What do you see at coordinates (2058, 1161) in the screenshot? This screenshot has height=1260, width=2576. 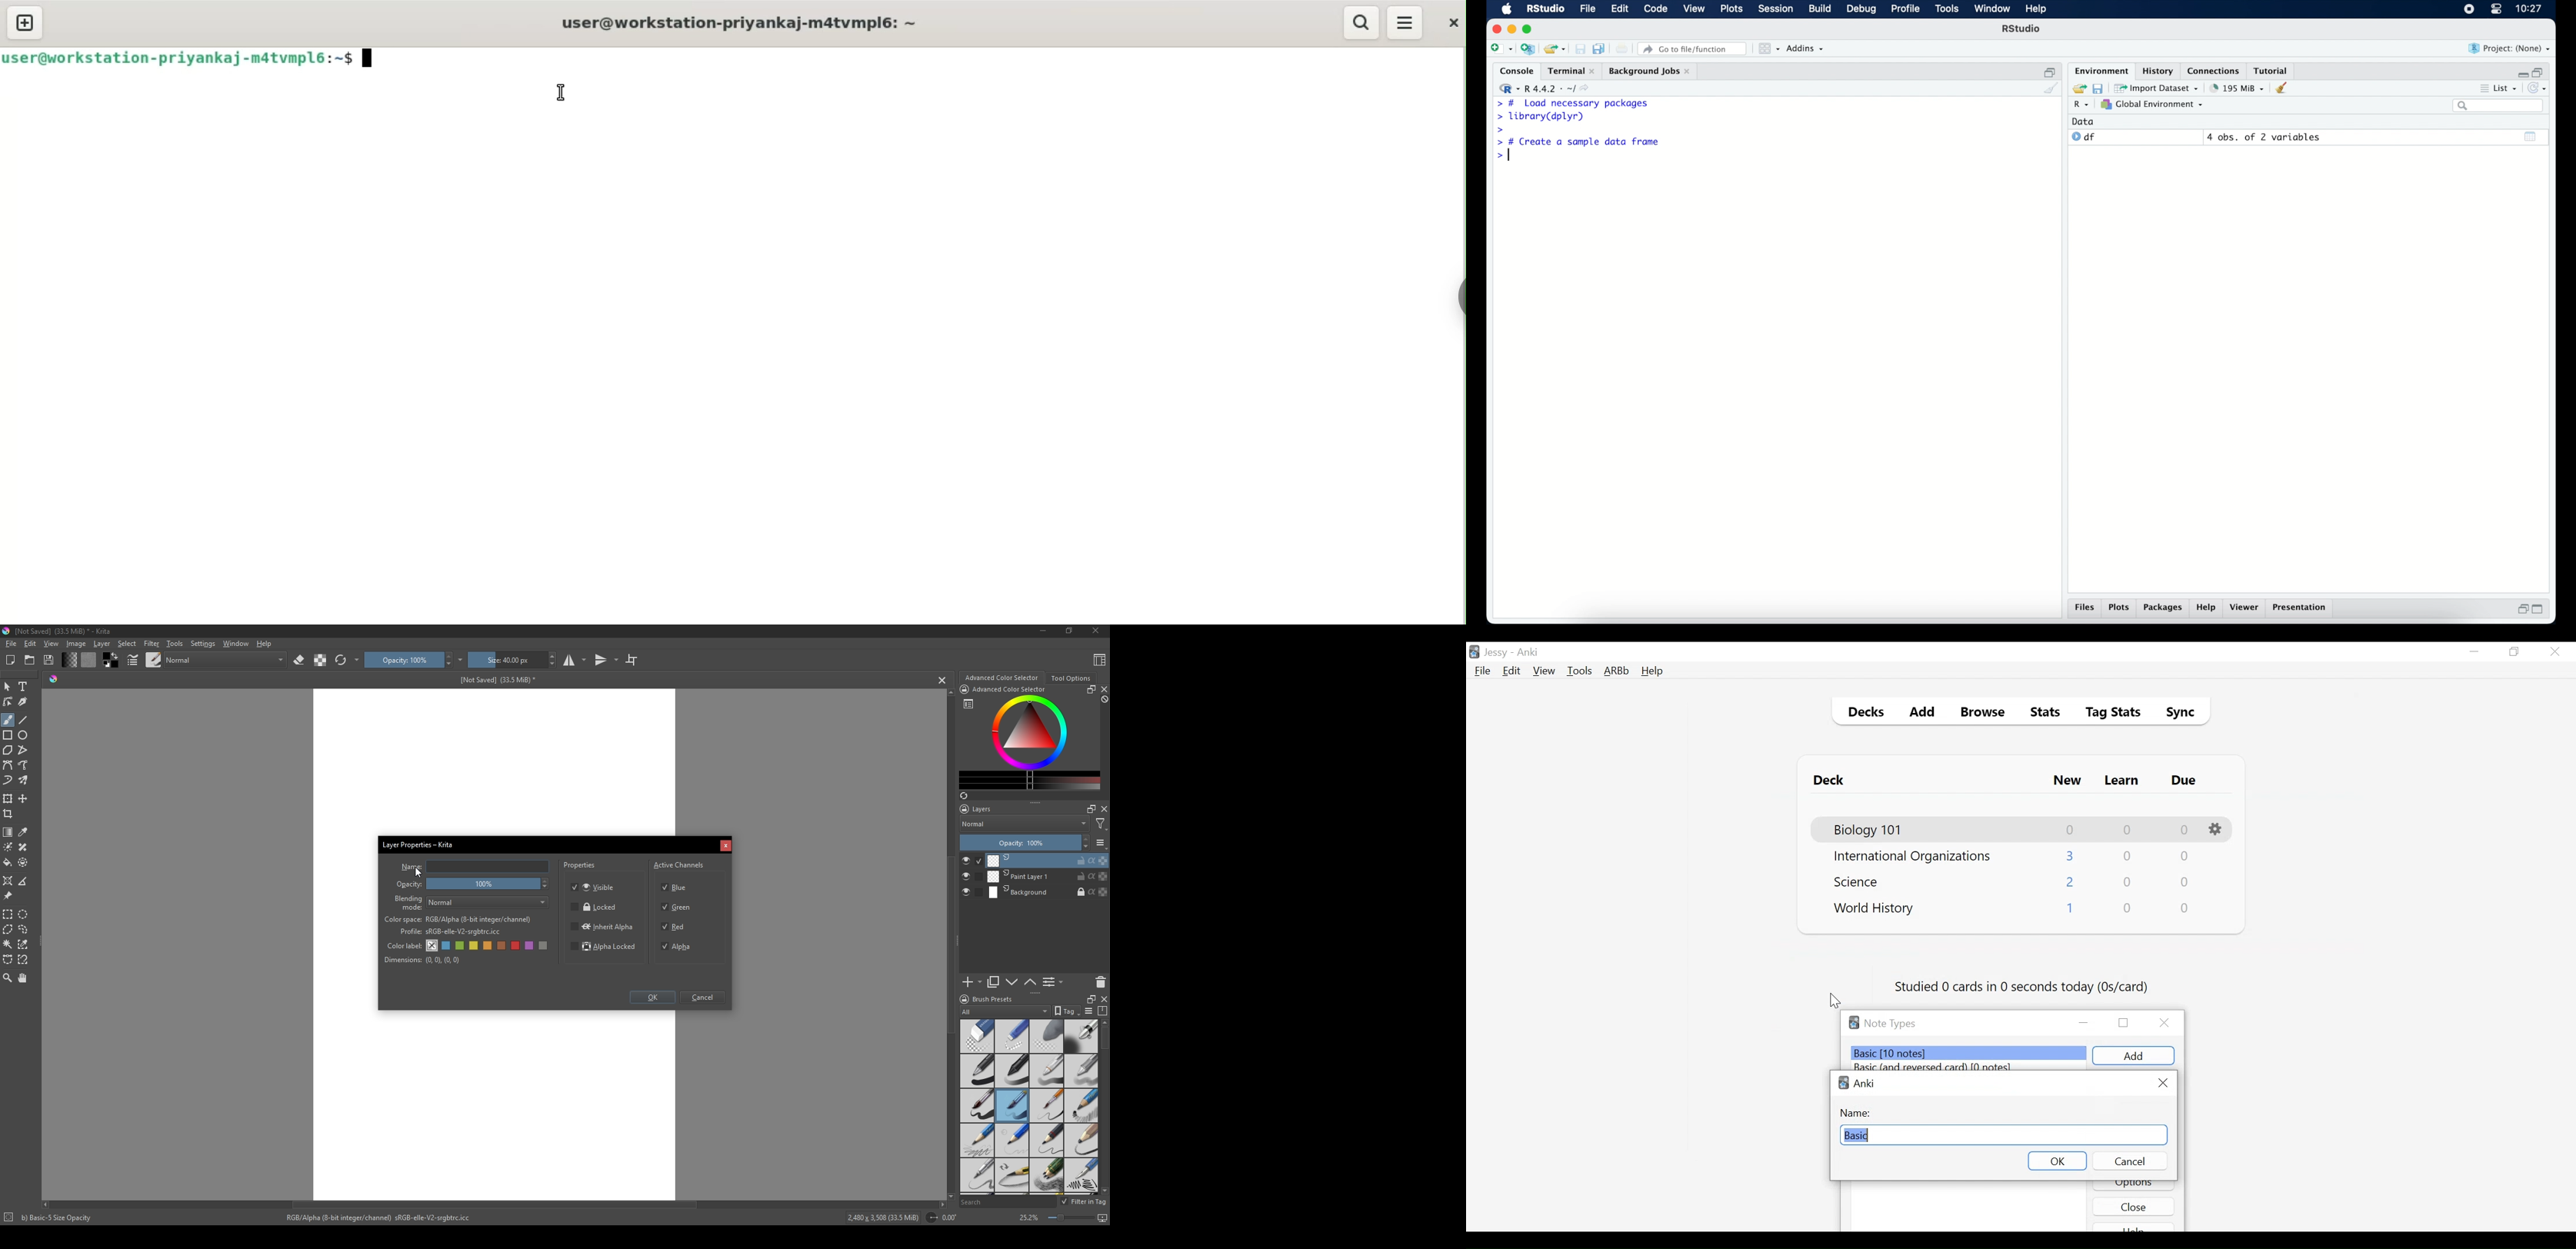 I see `OK` at bounding box center [2058, 1161].